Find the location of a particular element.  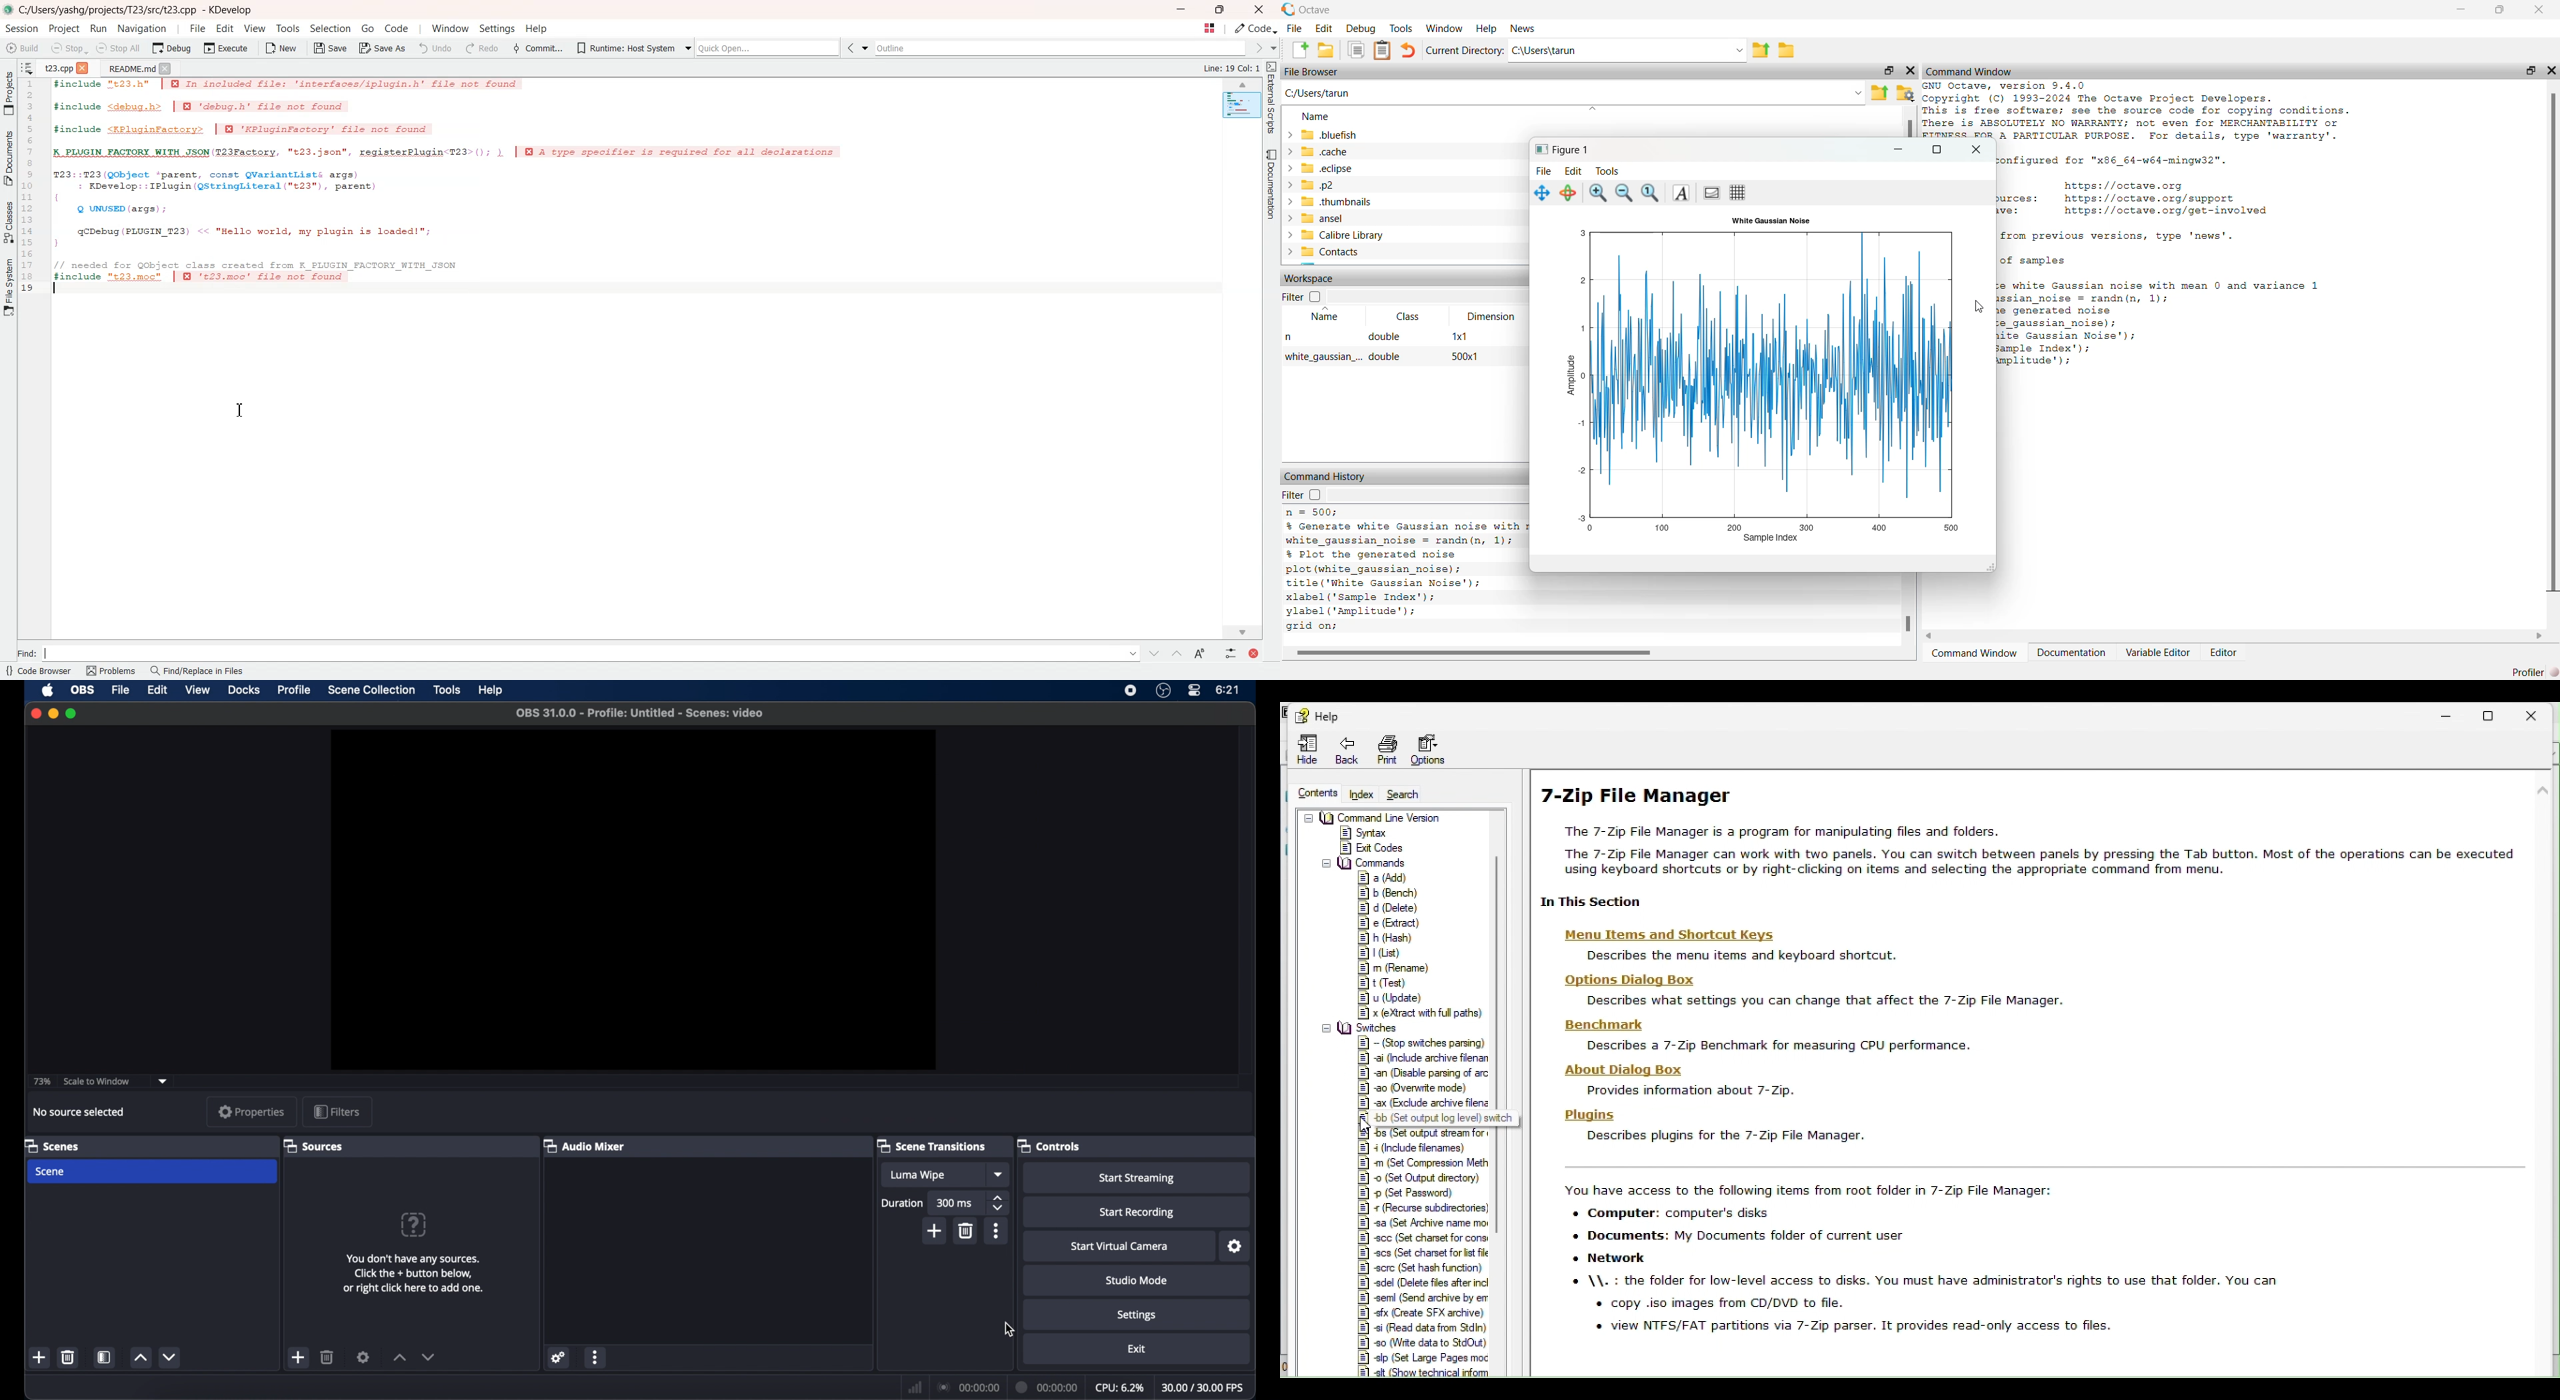

duration is located at coordinates (1045, 1386).